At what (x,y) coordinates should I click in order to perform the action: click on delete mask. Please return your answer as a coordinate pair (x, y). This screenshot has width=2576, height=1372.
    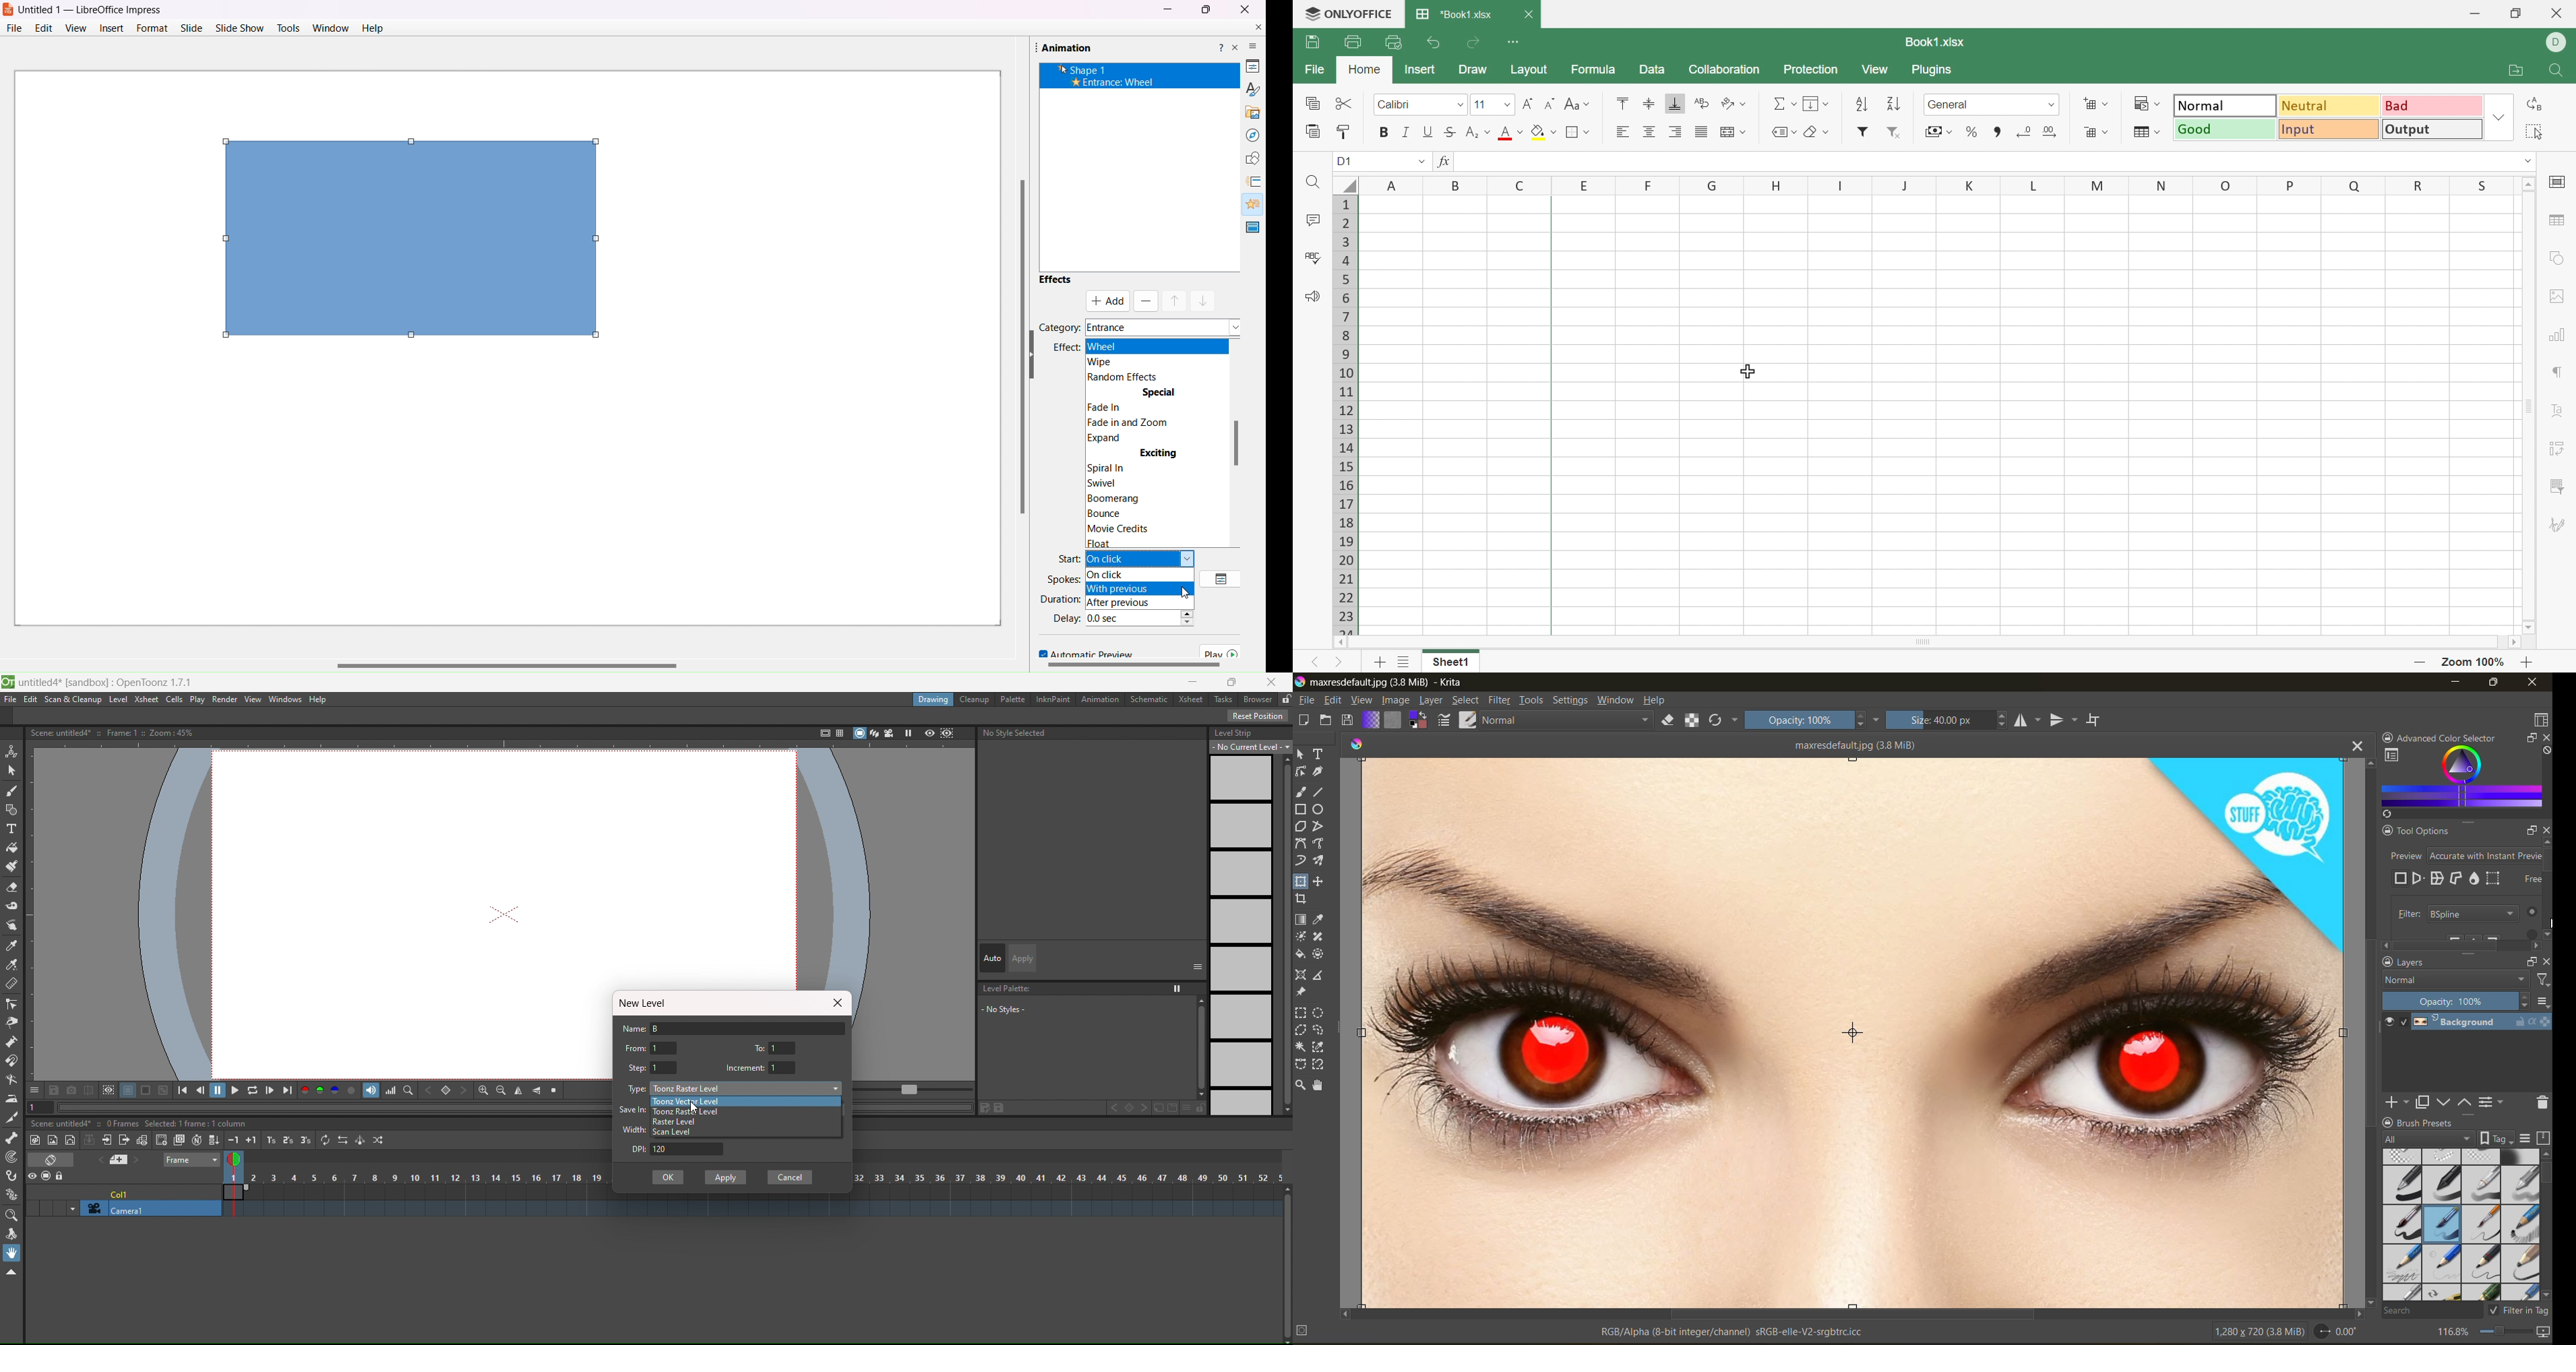
    Looking at the image, I should click on (2543, 1103).